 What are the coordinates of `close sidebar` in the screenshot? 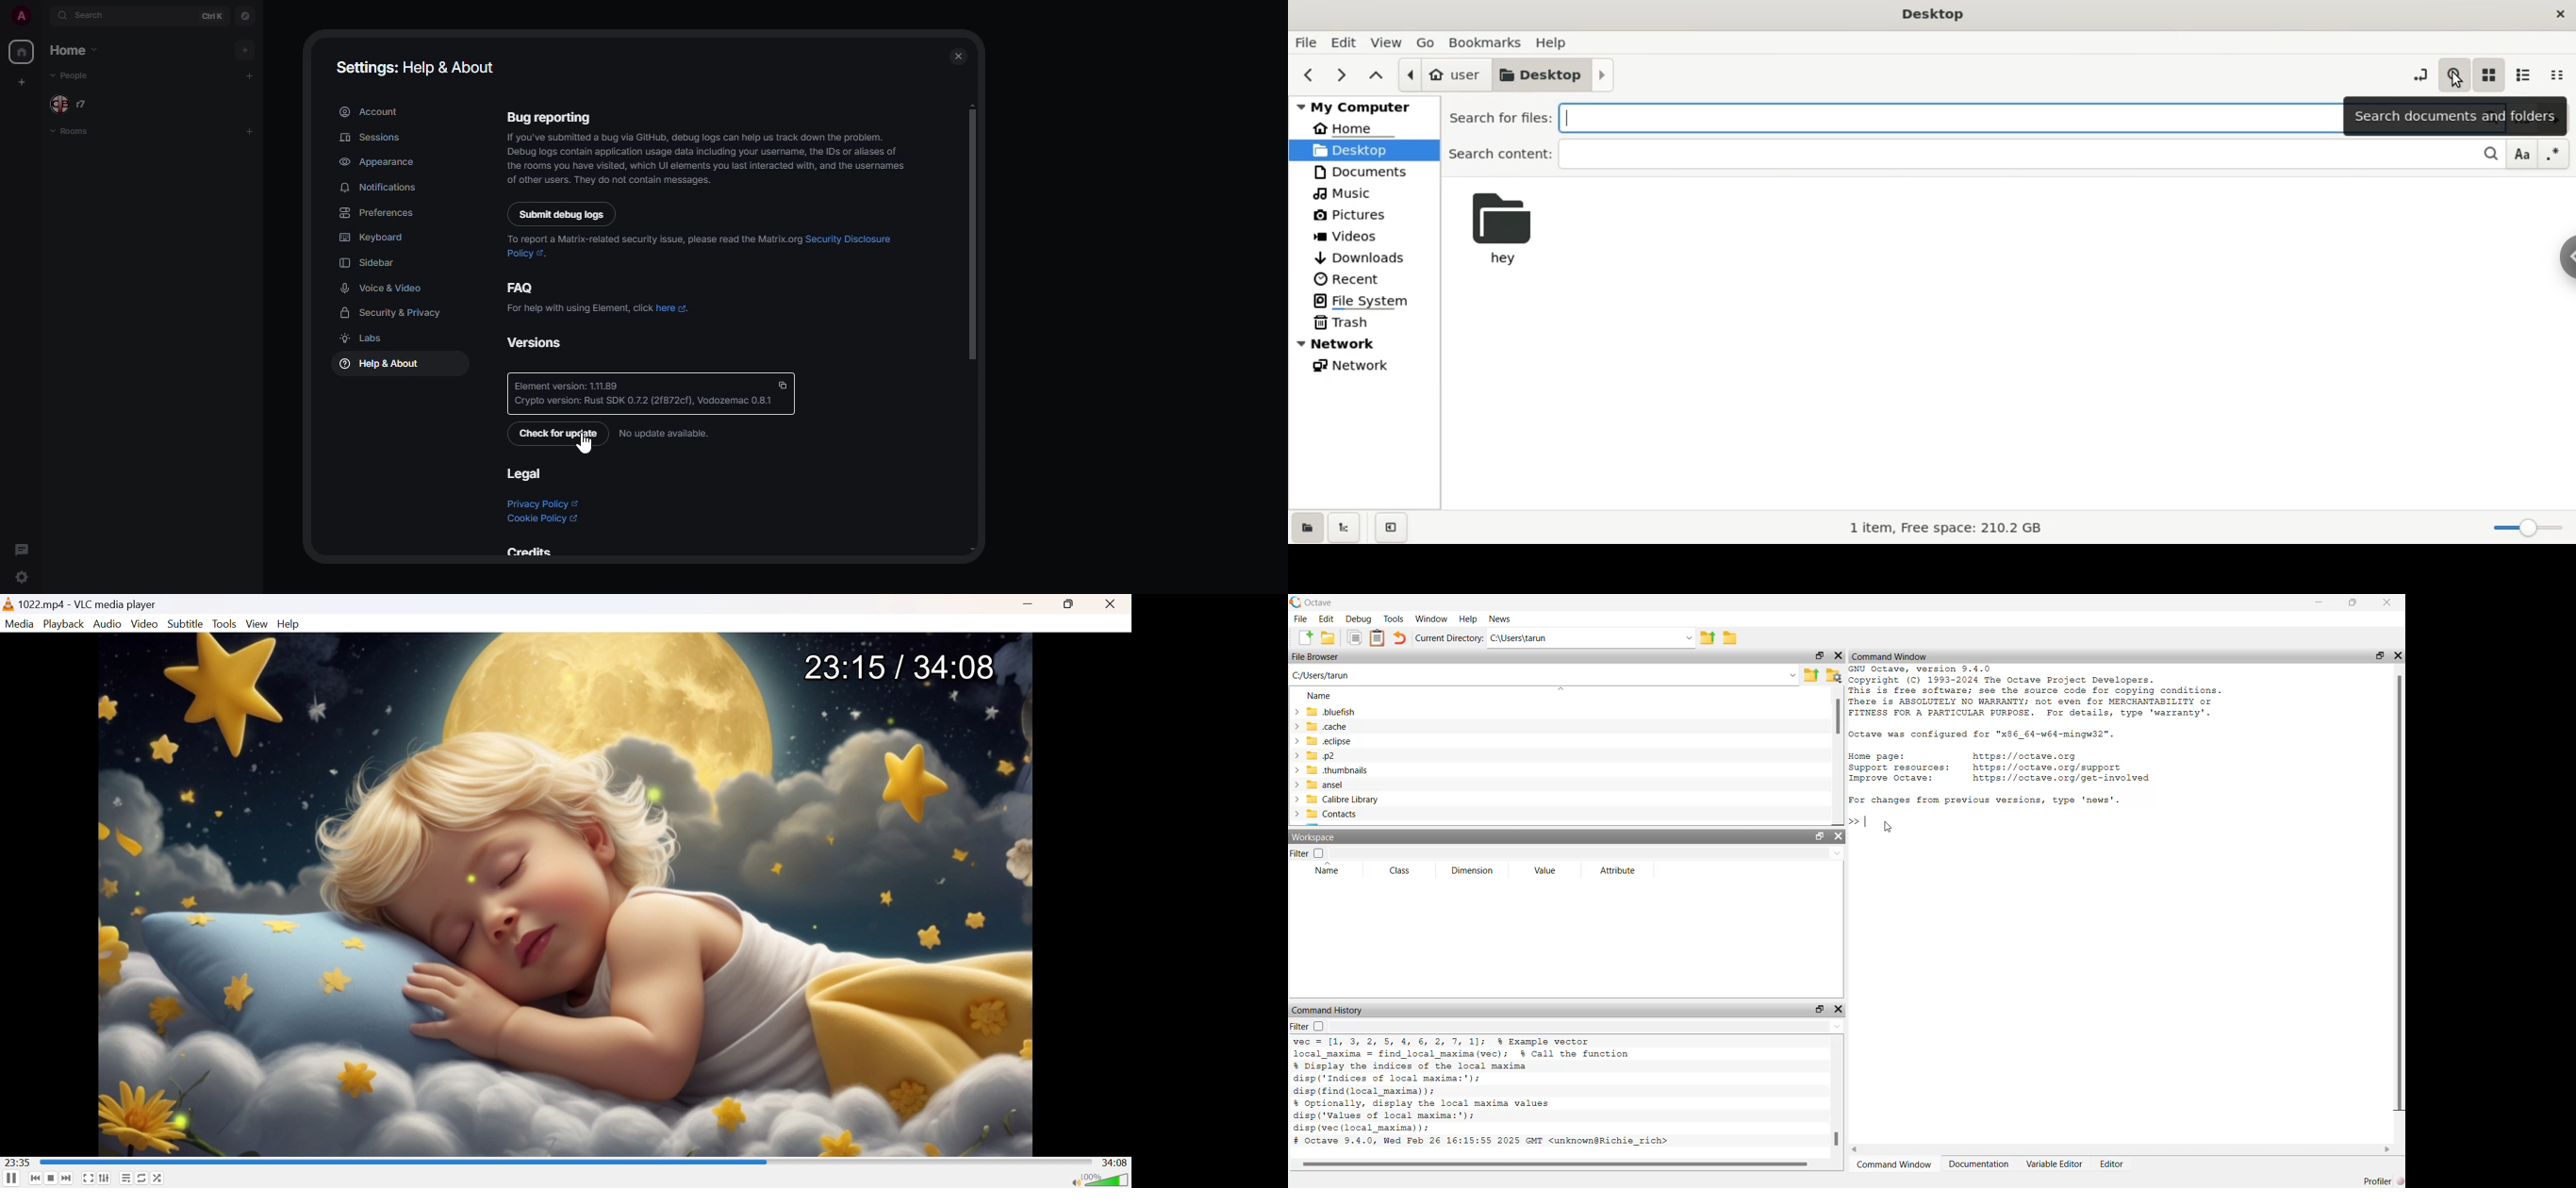 It's located at (1390, 529).